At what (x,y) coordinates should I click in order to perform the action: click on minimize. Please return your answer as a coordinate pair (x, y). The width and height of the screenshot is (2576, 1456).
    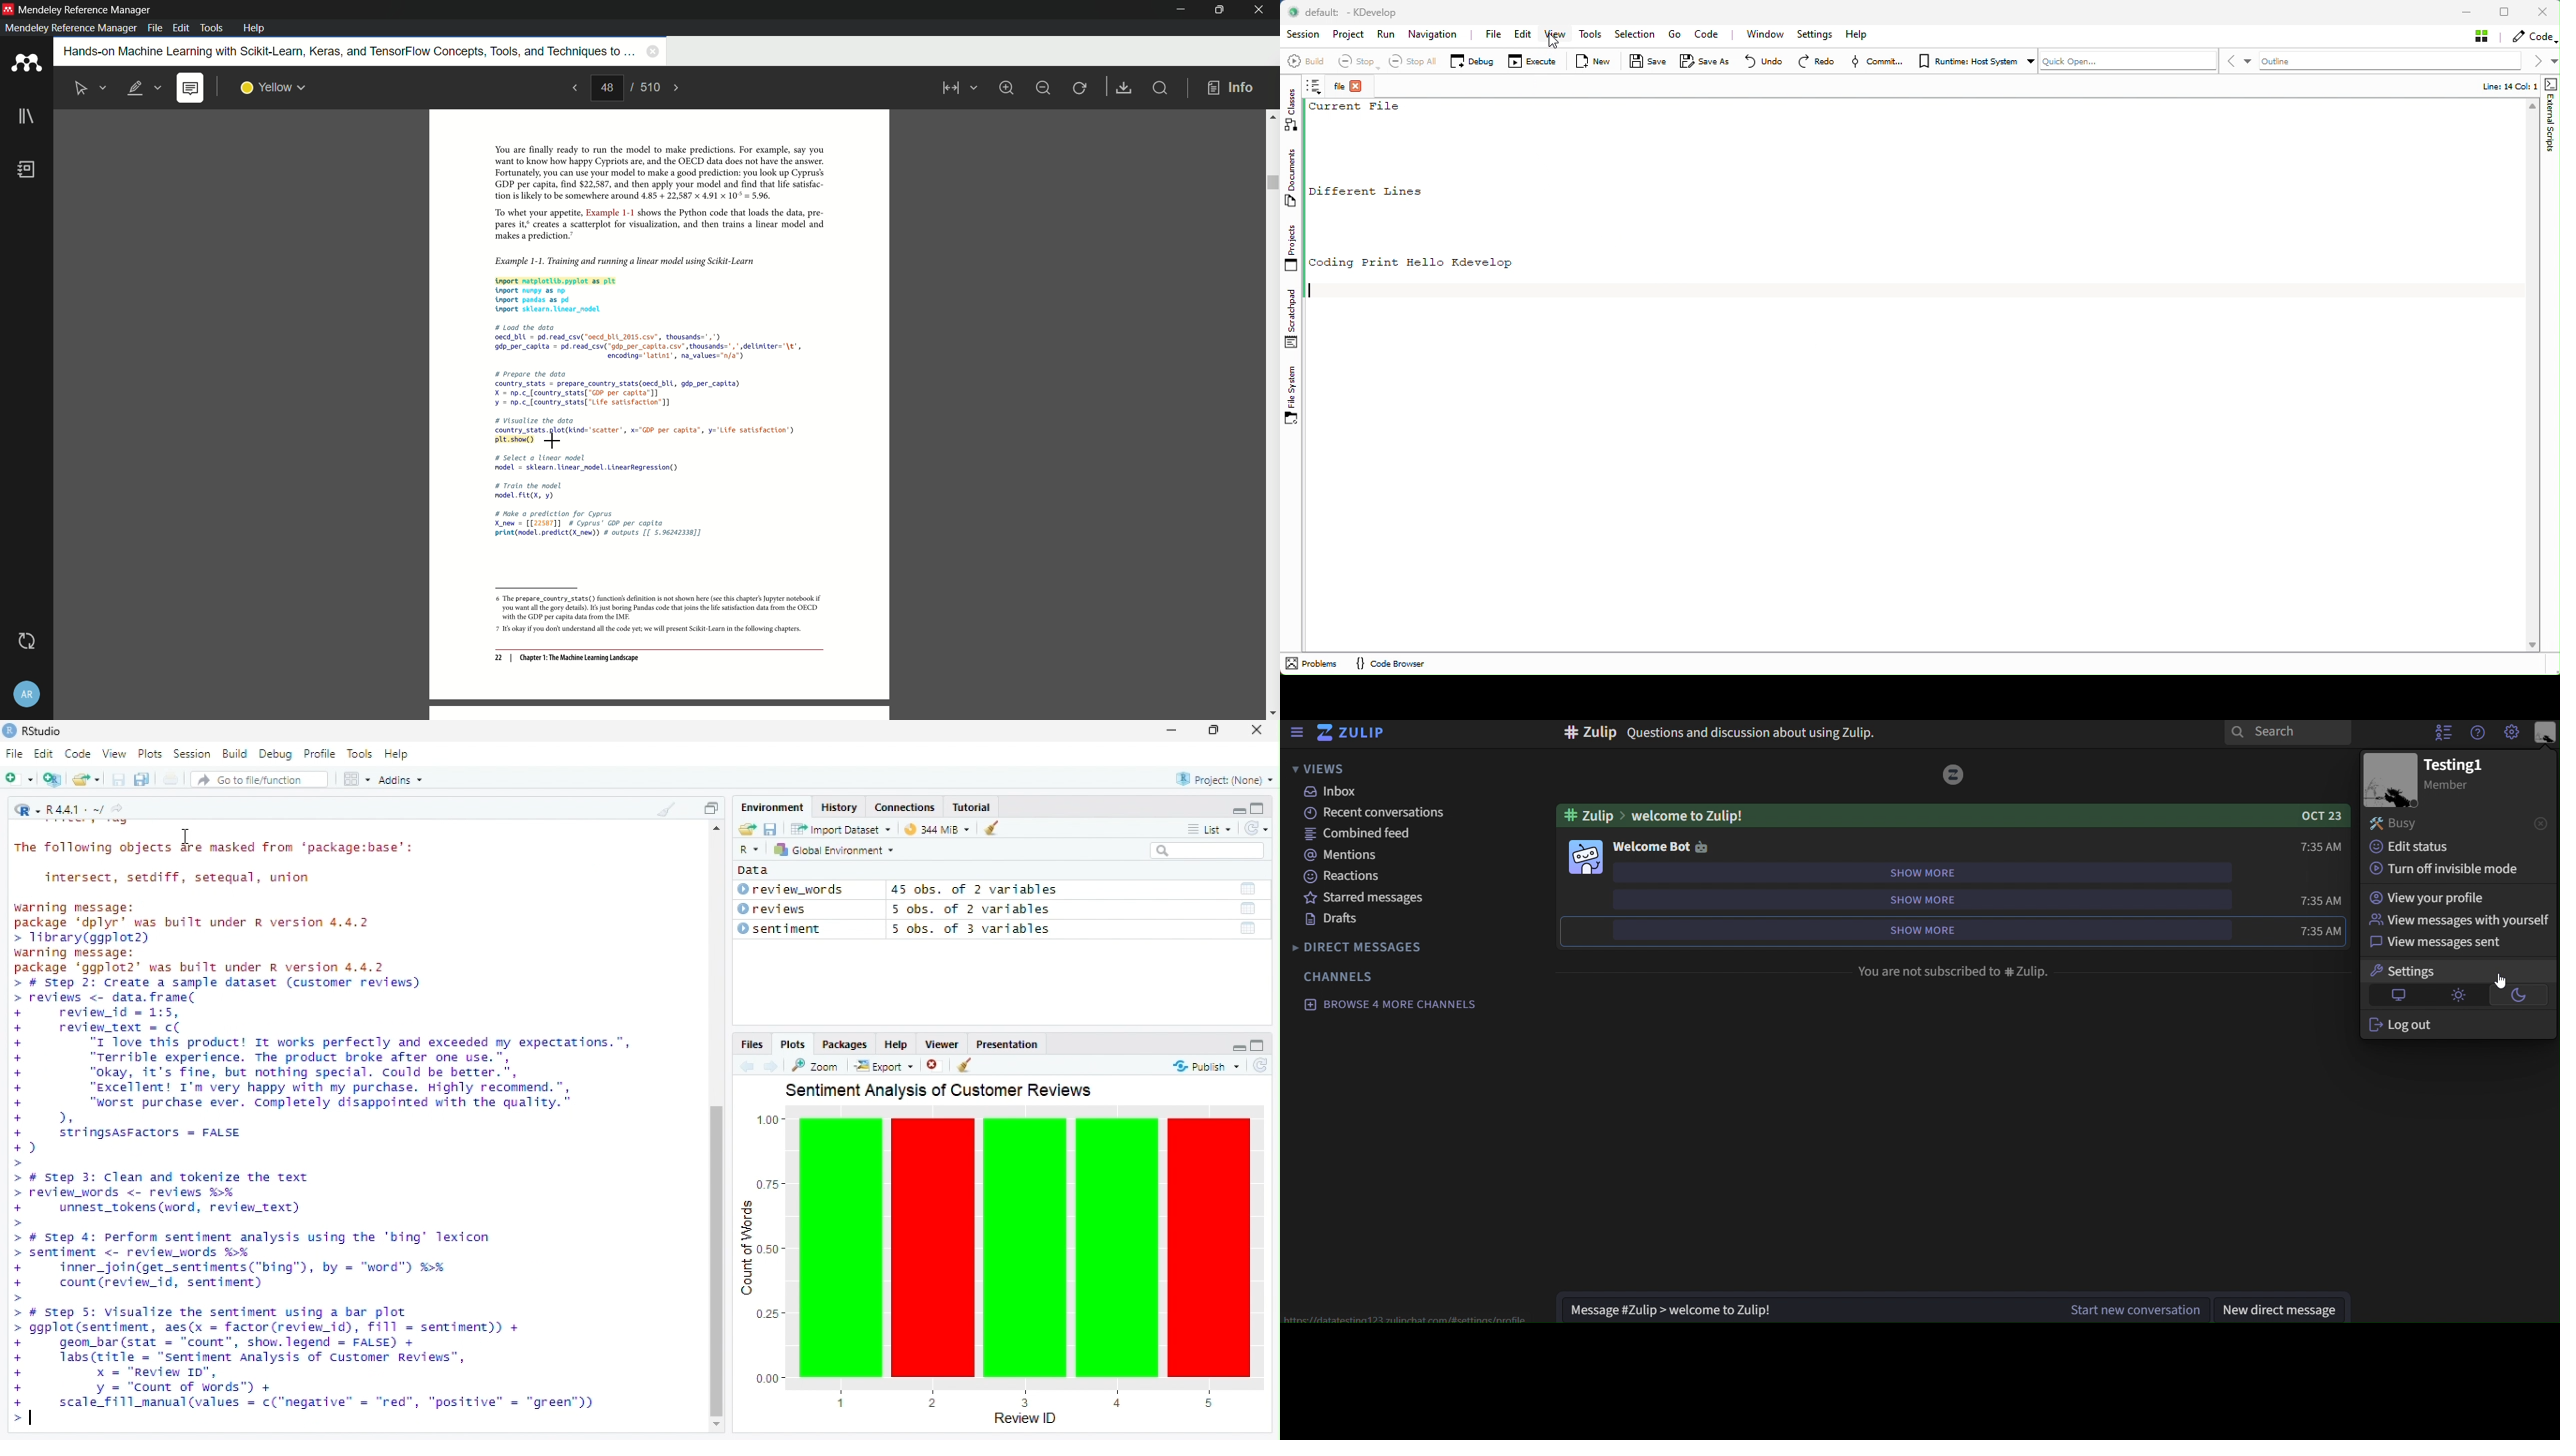
    Looking at the image, I should click on (1182, 10).